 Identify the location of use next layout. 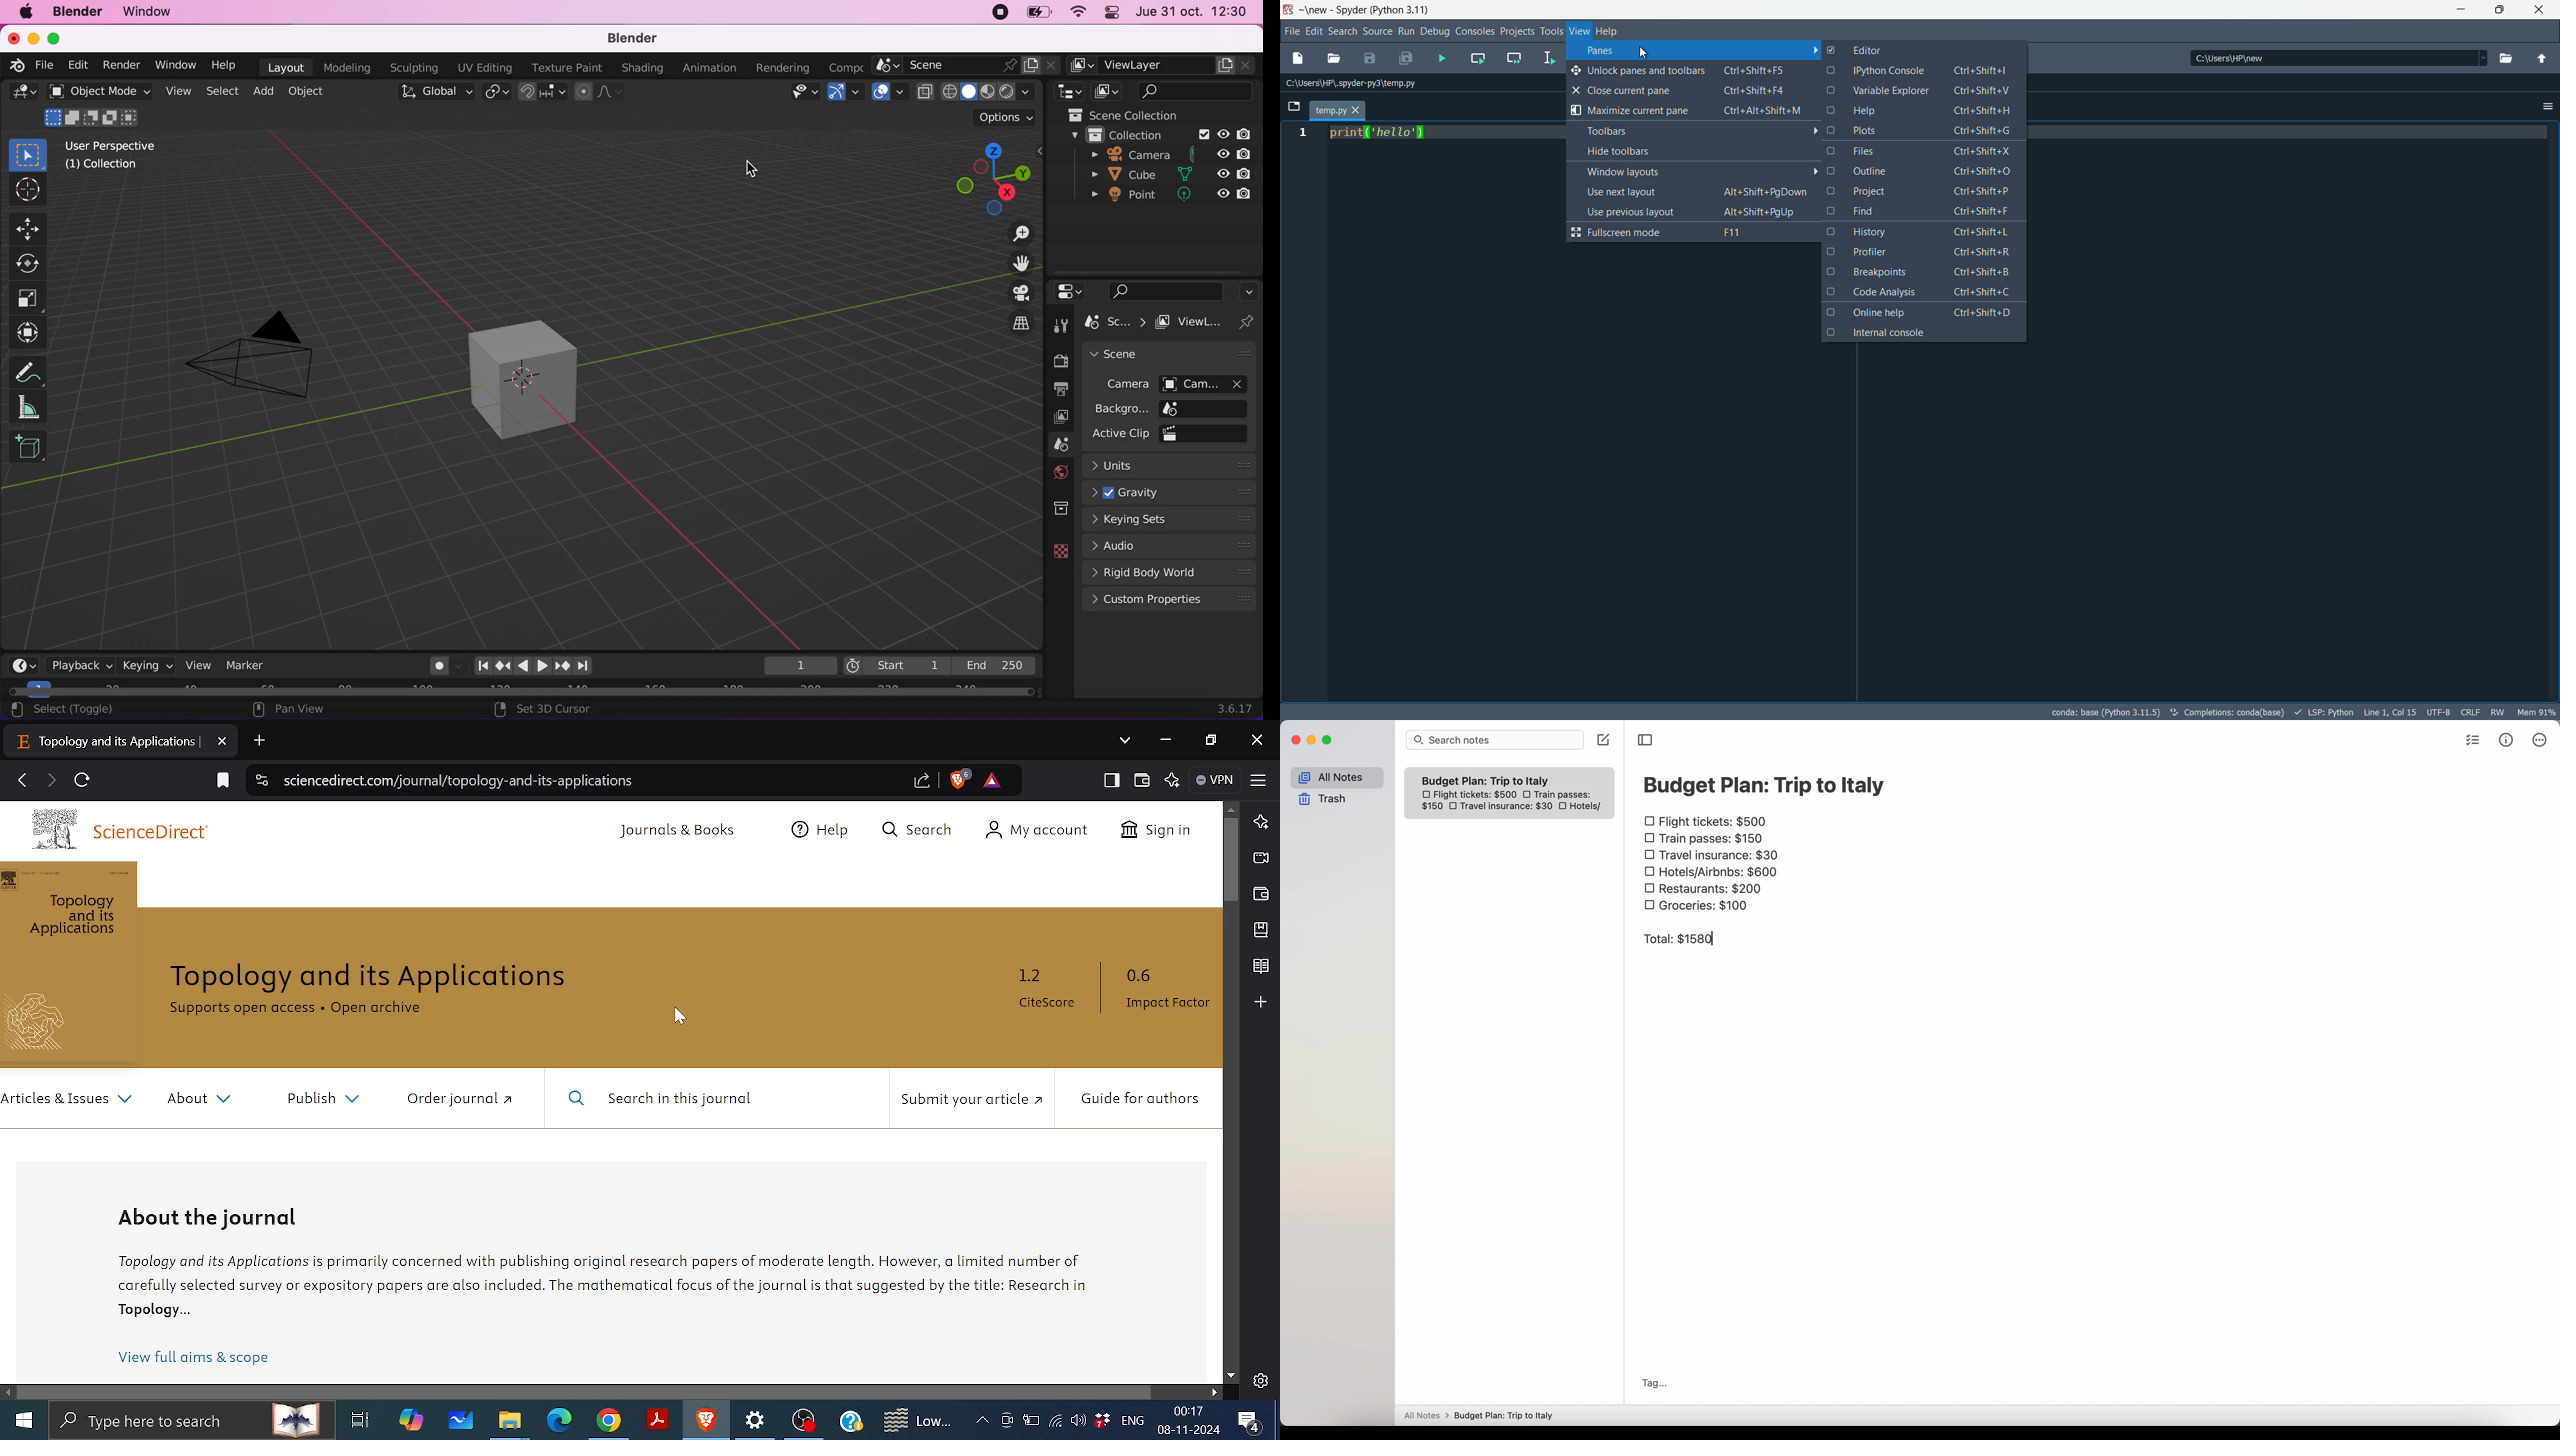
(1699, 192).